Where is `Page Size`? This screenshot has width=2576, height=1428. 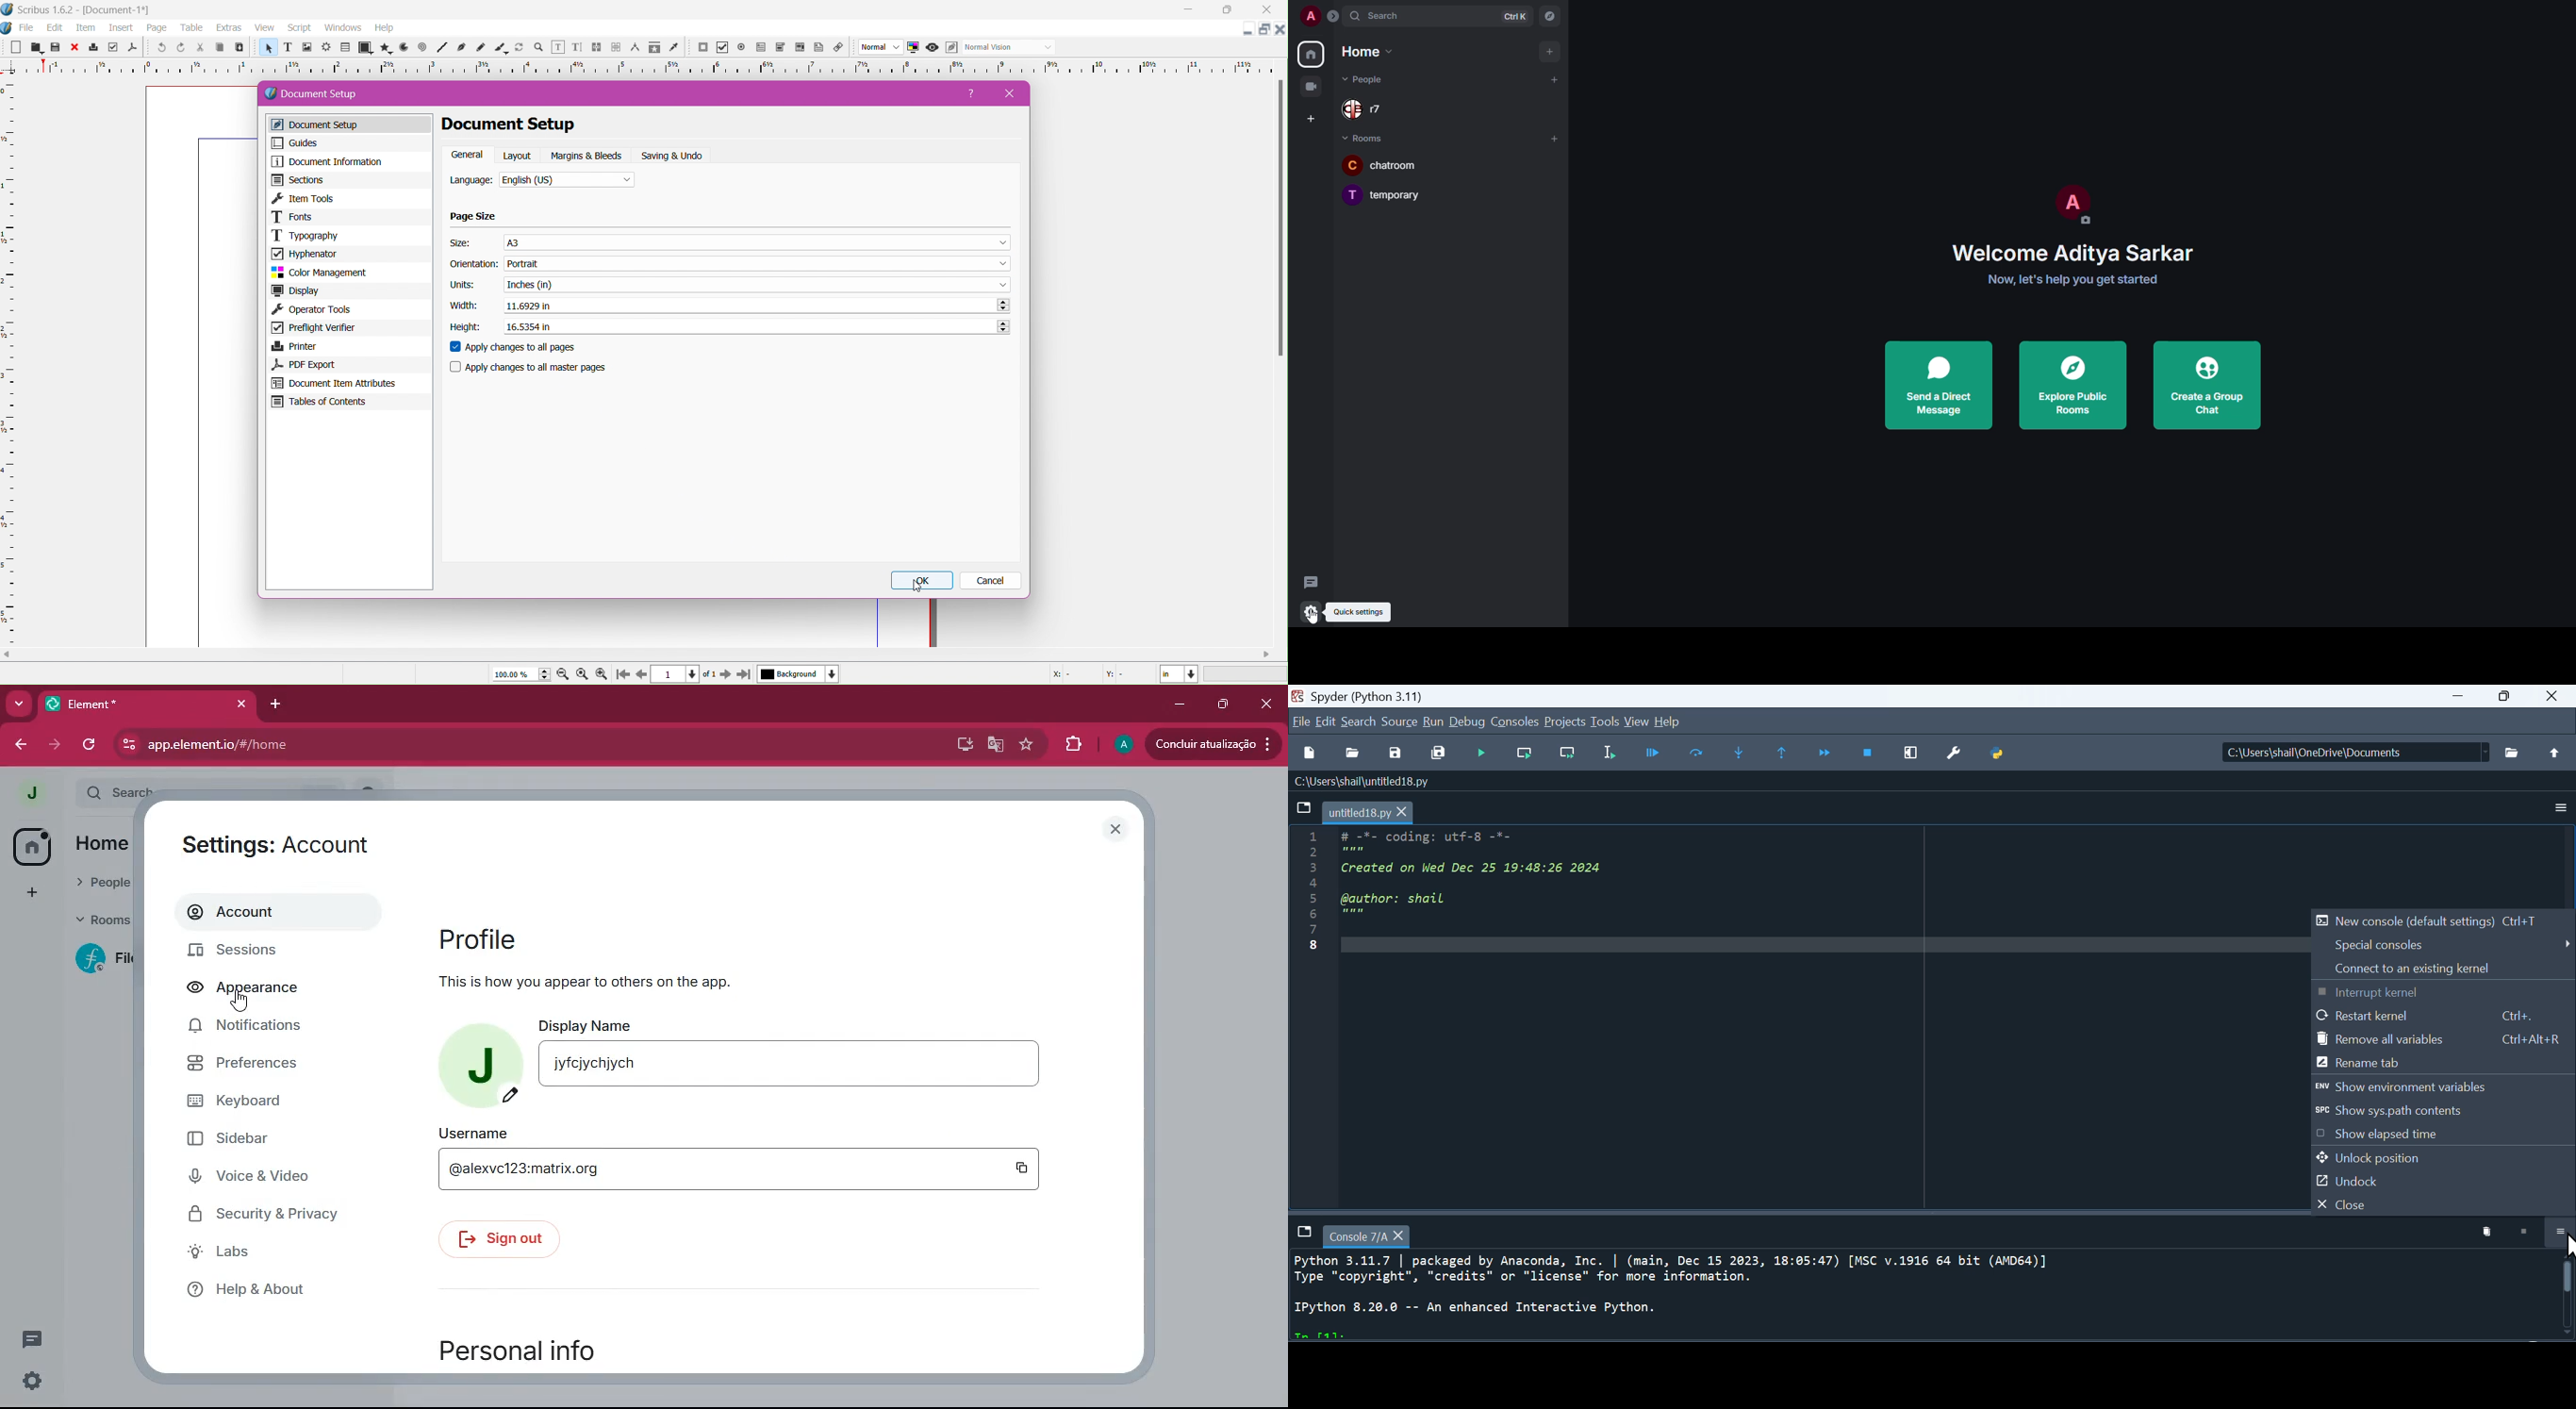 Page Size is located at coordinates (474, 217).